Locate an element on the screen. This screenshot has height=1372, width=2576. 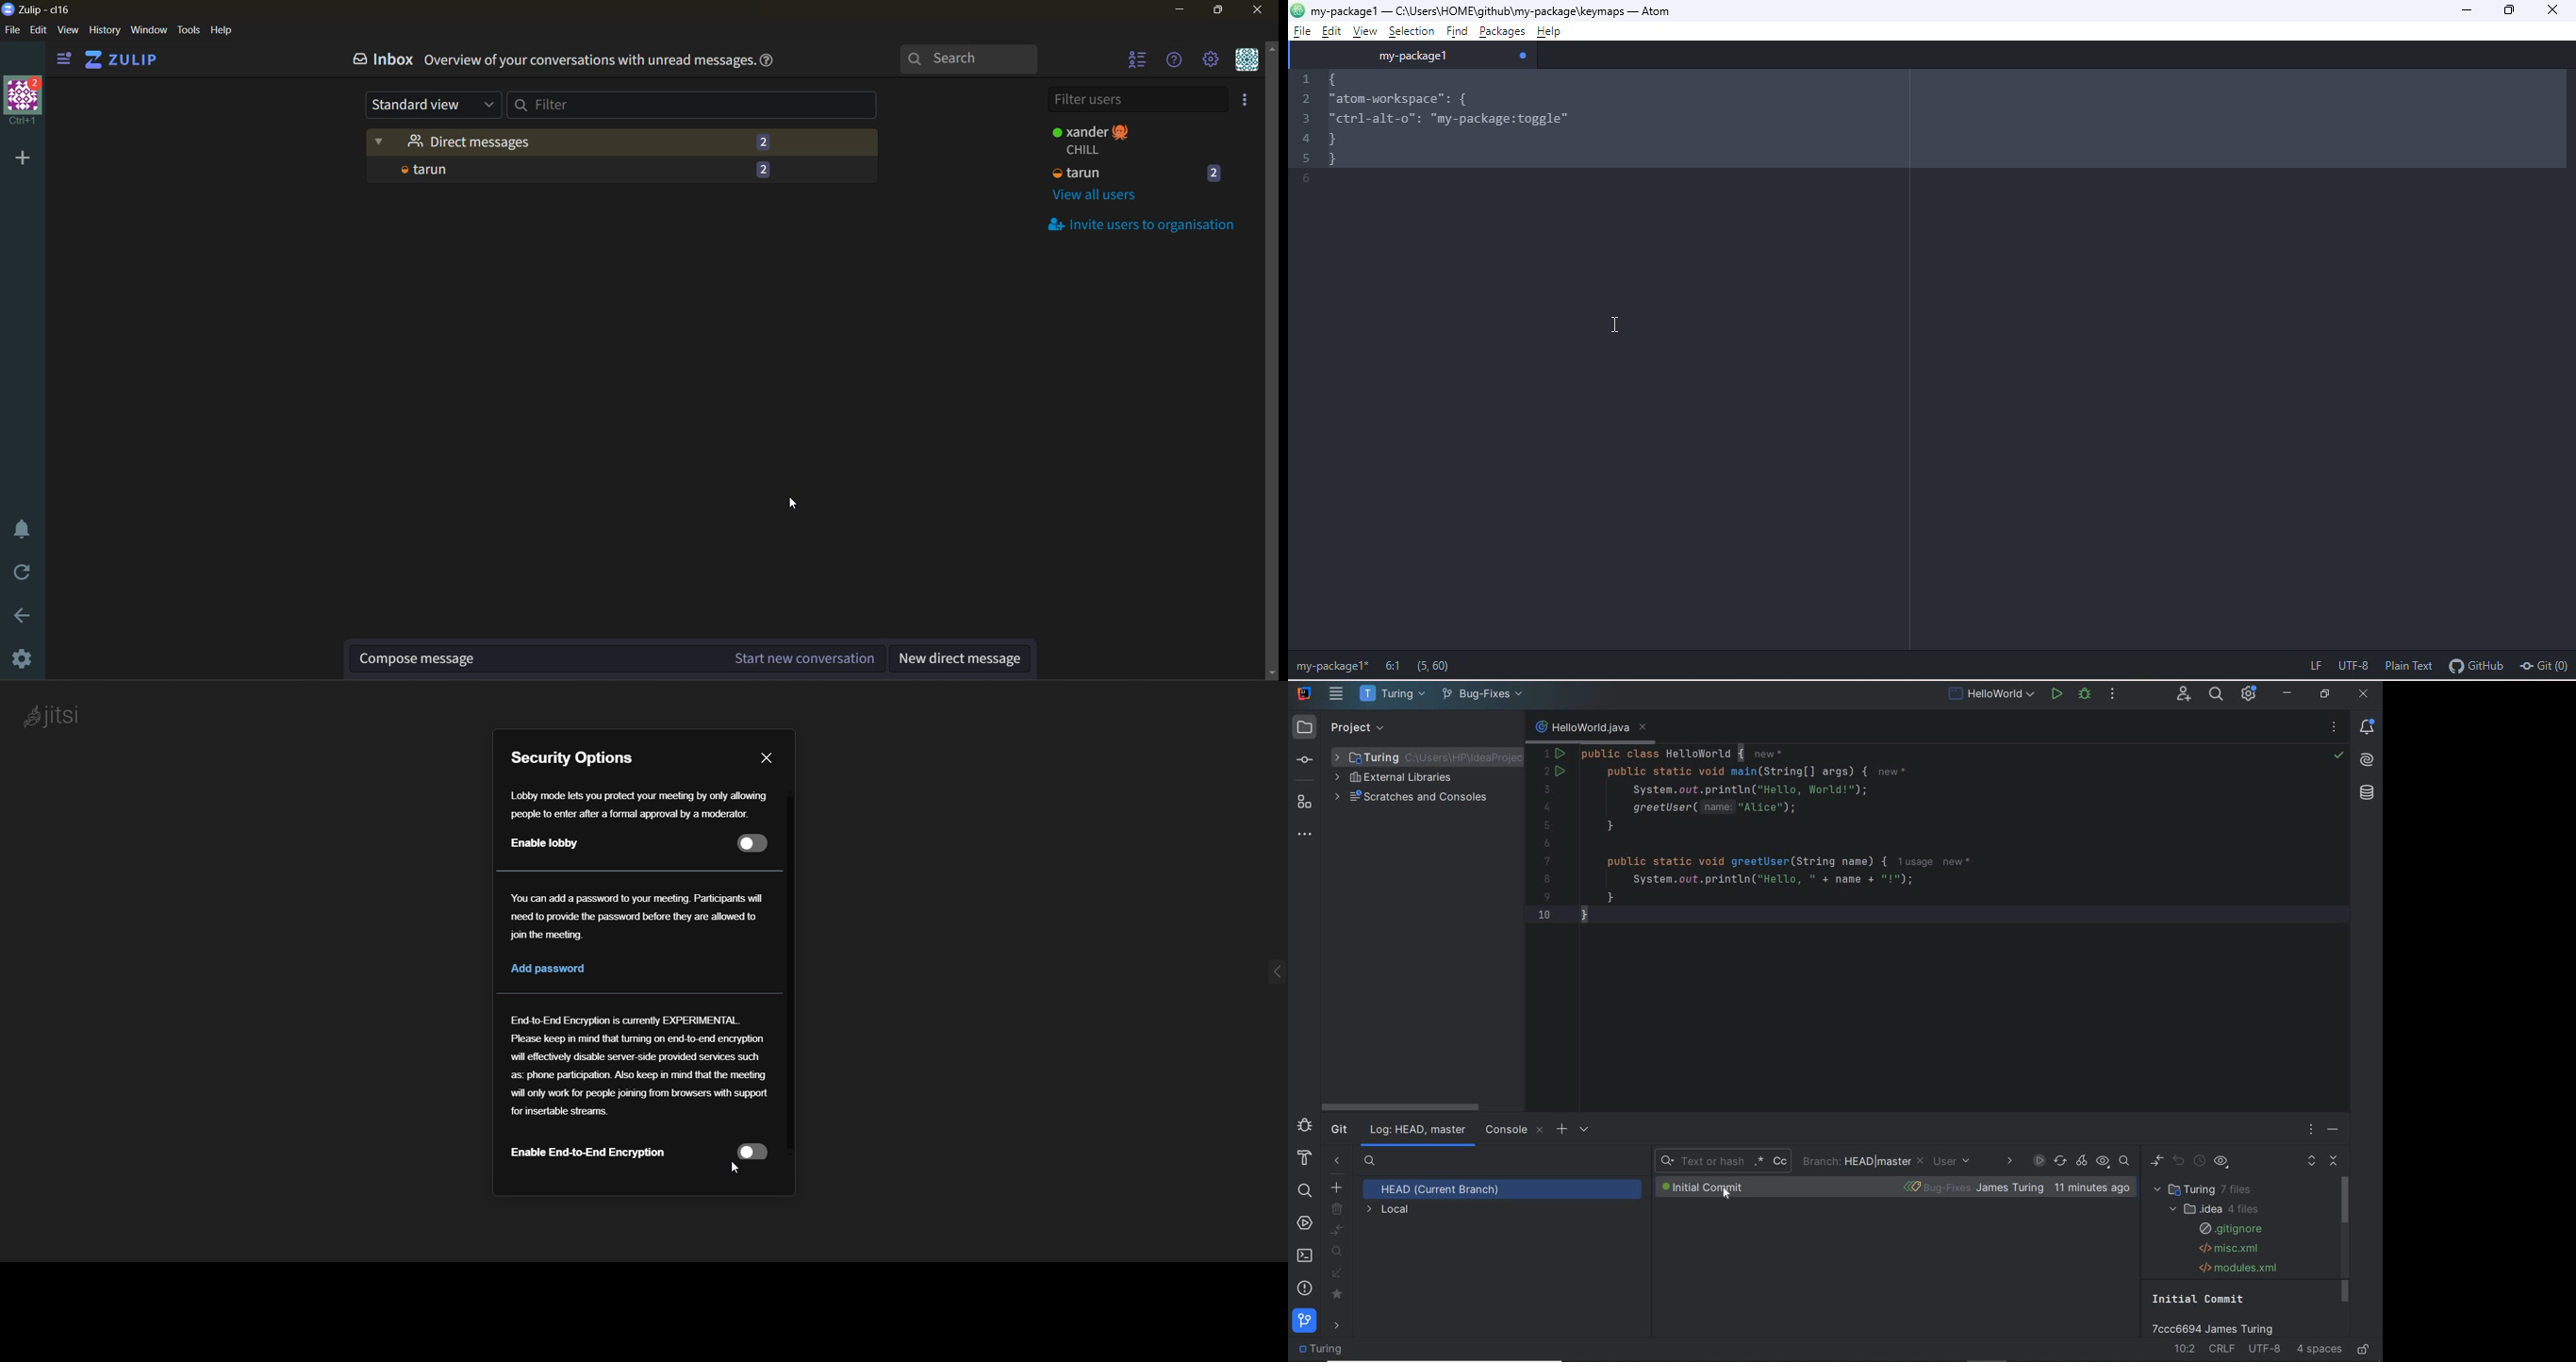
close is located at coordinates (769, 755).